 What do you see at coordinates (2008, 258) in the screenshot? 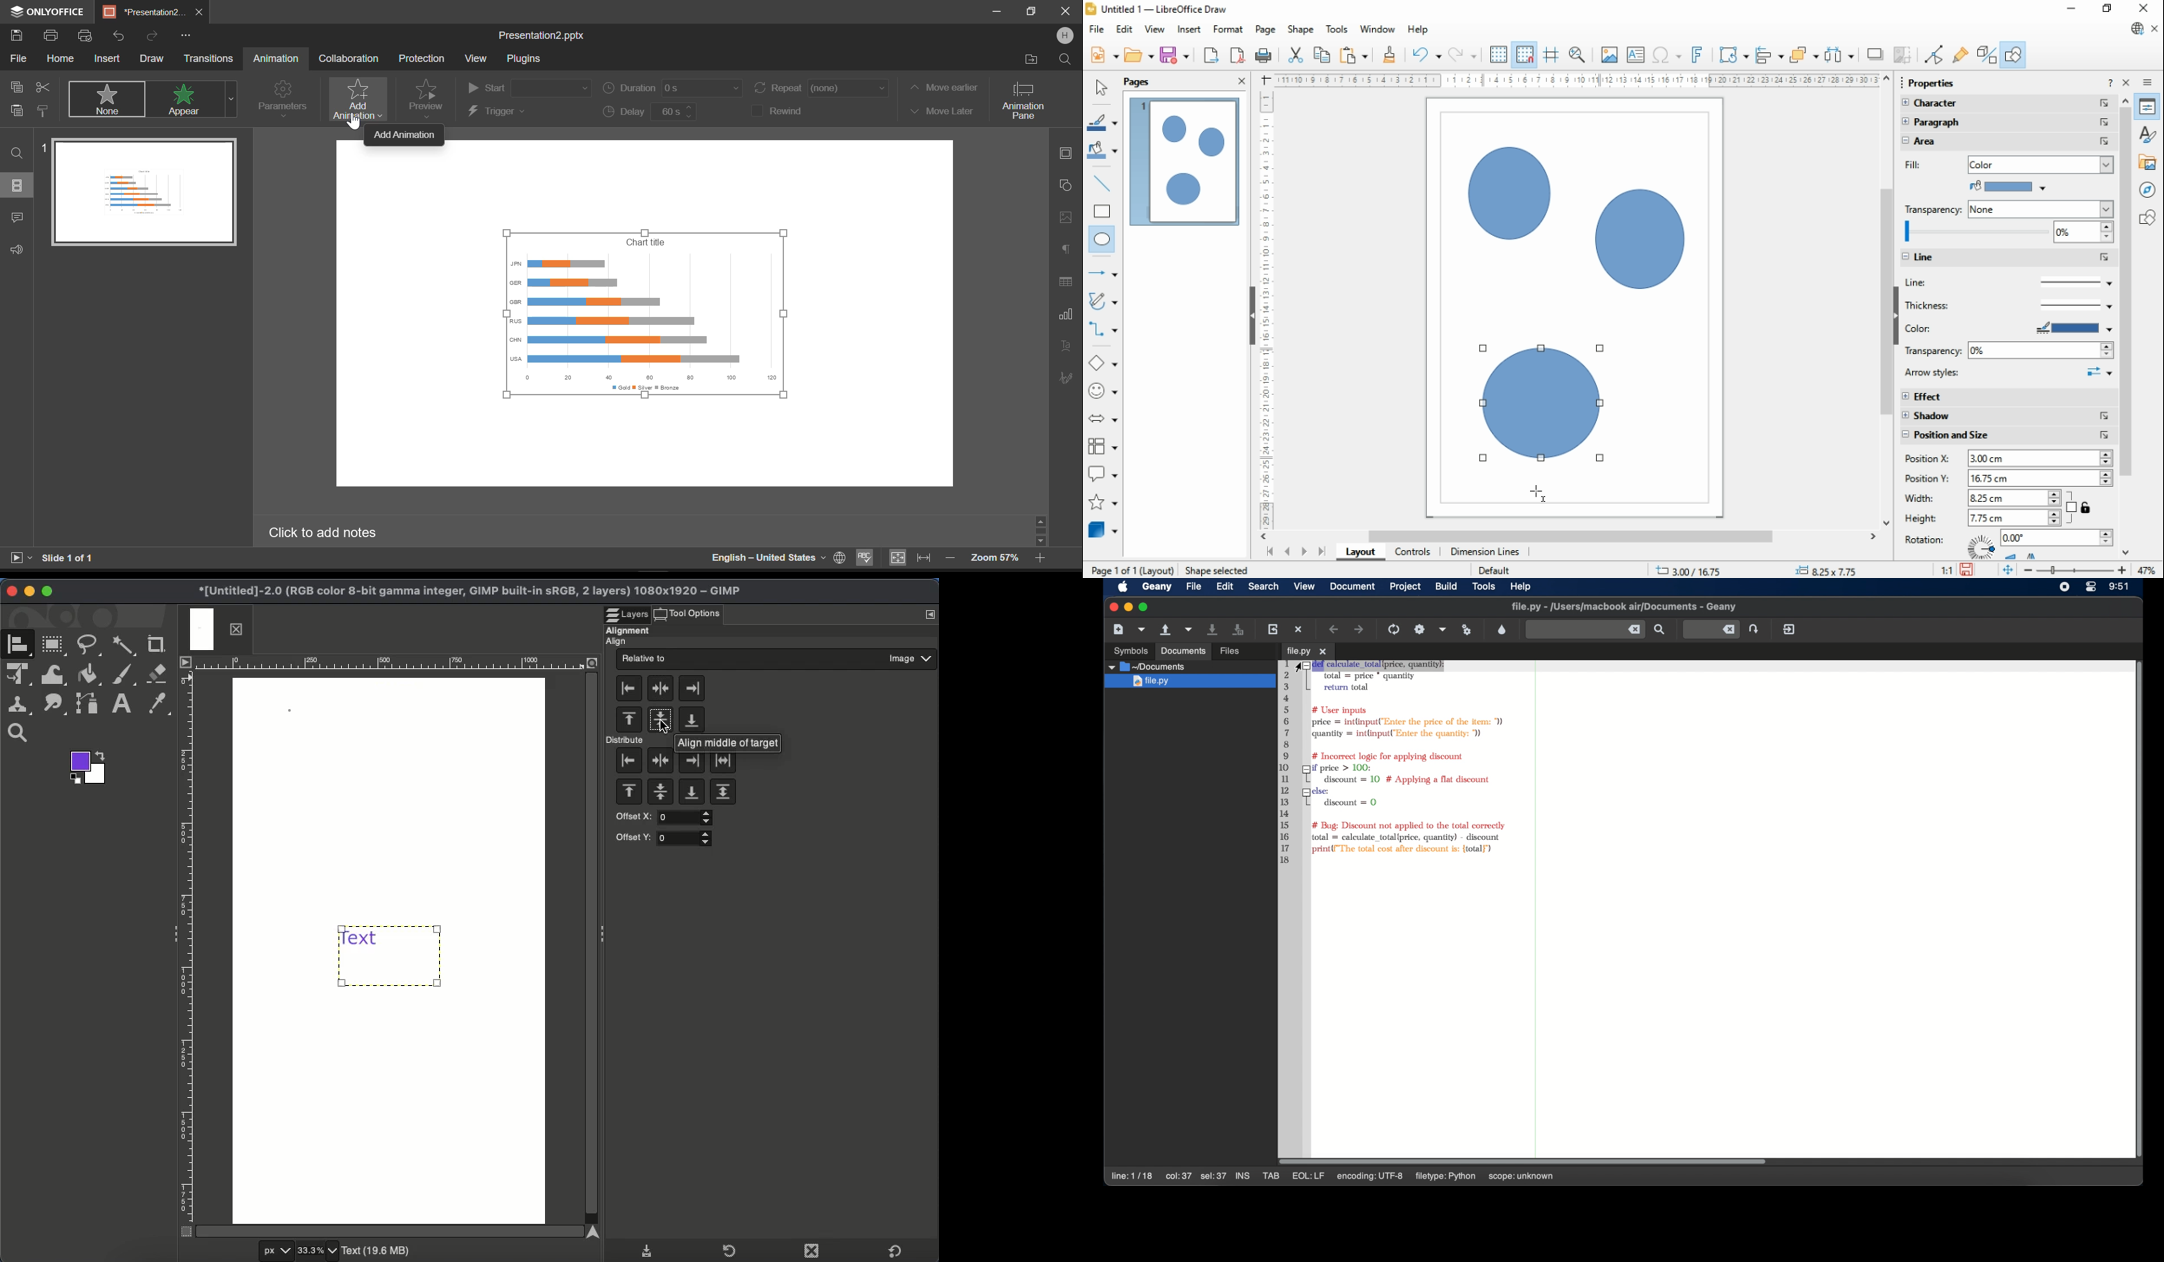
I see `line` at bounding box center [2008, 258].